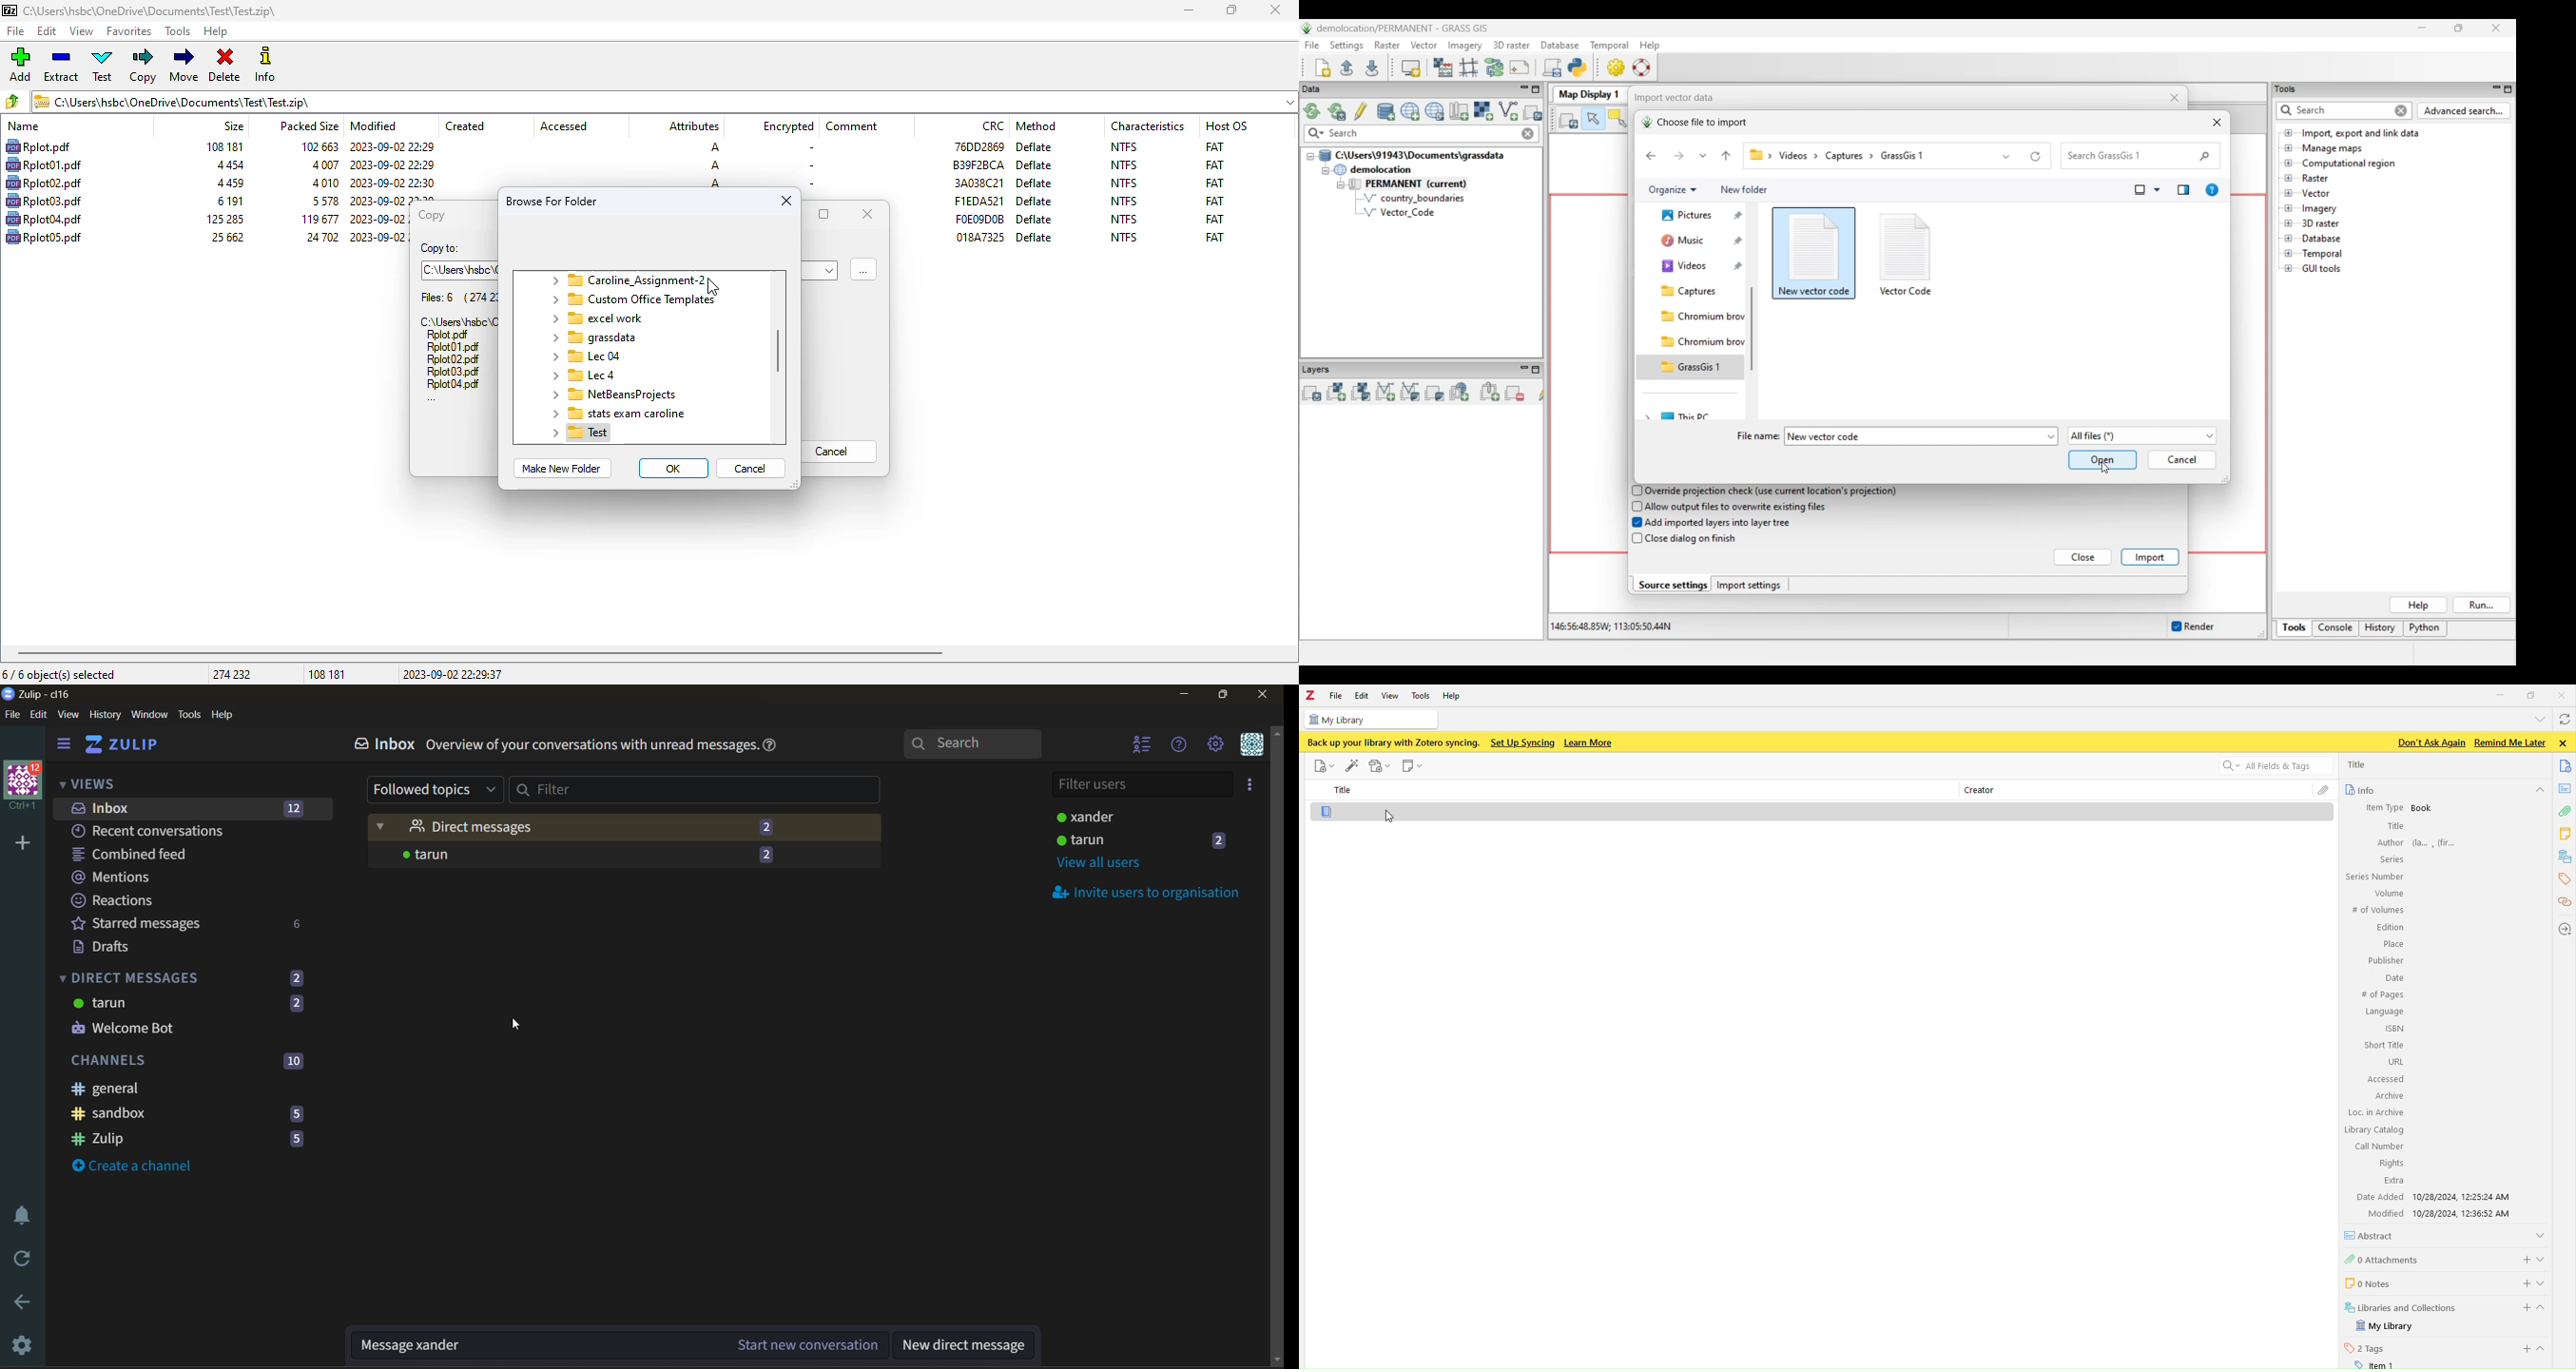 The image size is (2576, 1372). Describe the element at coordinates (2391, 928) in the screenshot. I see `Edition` at that location.